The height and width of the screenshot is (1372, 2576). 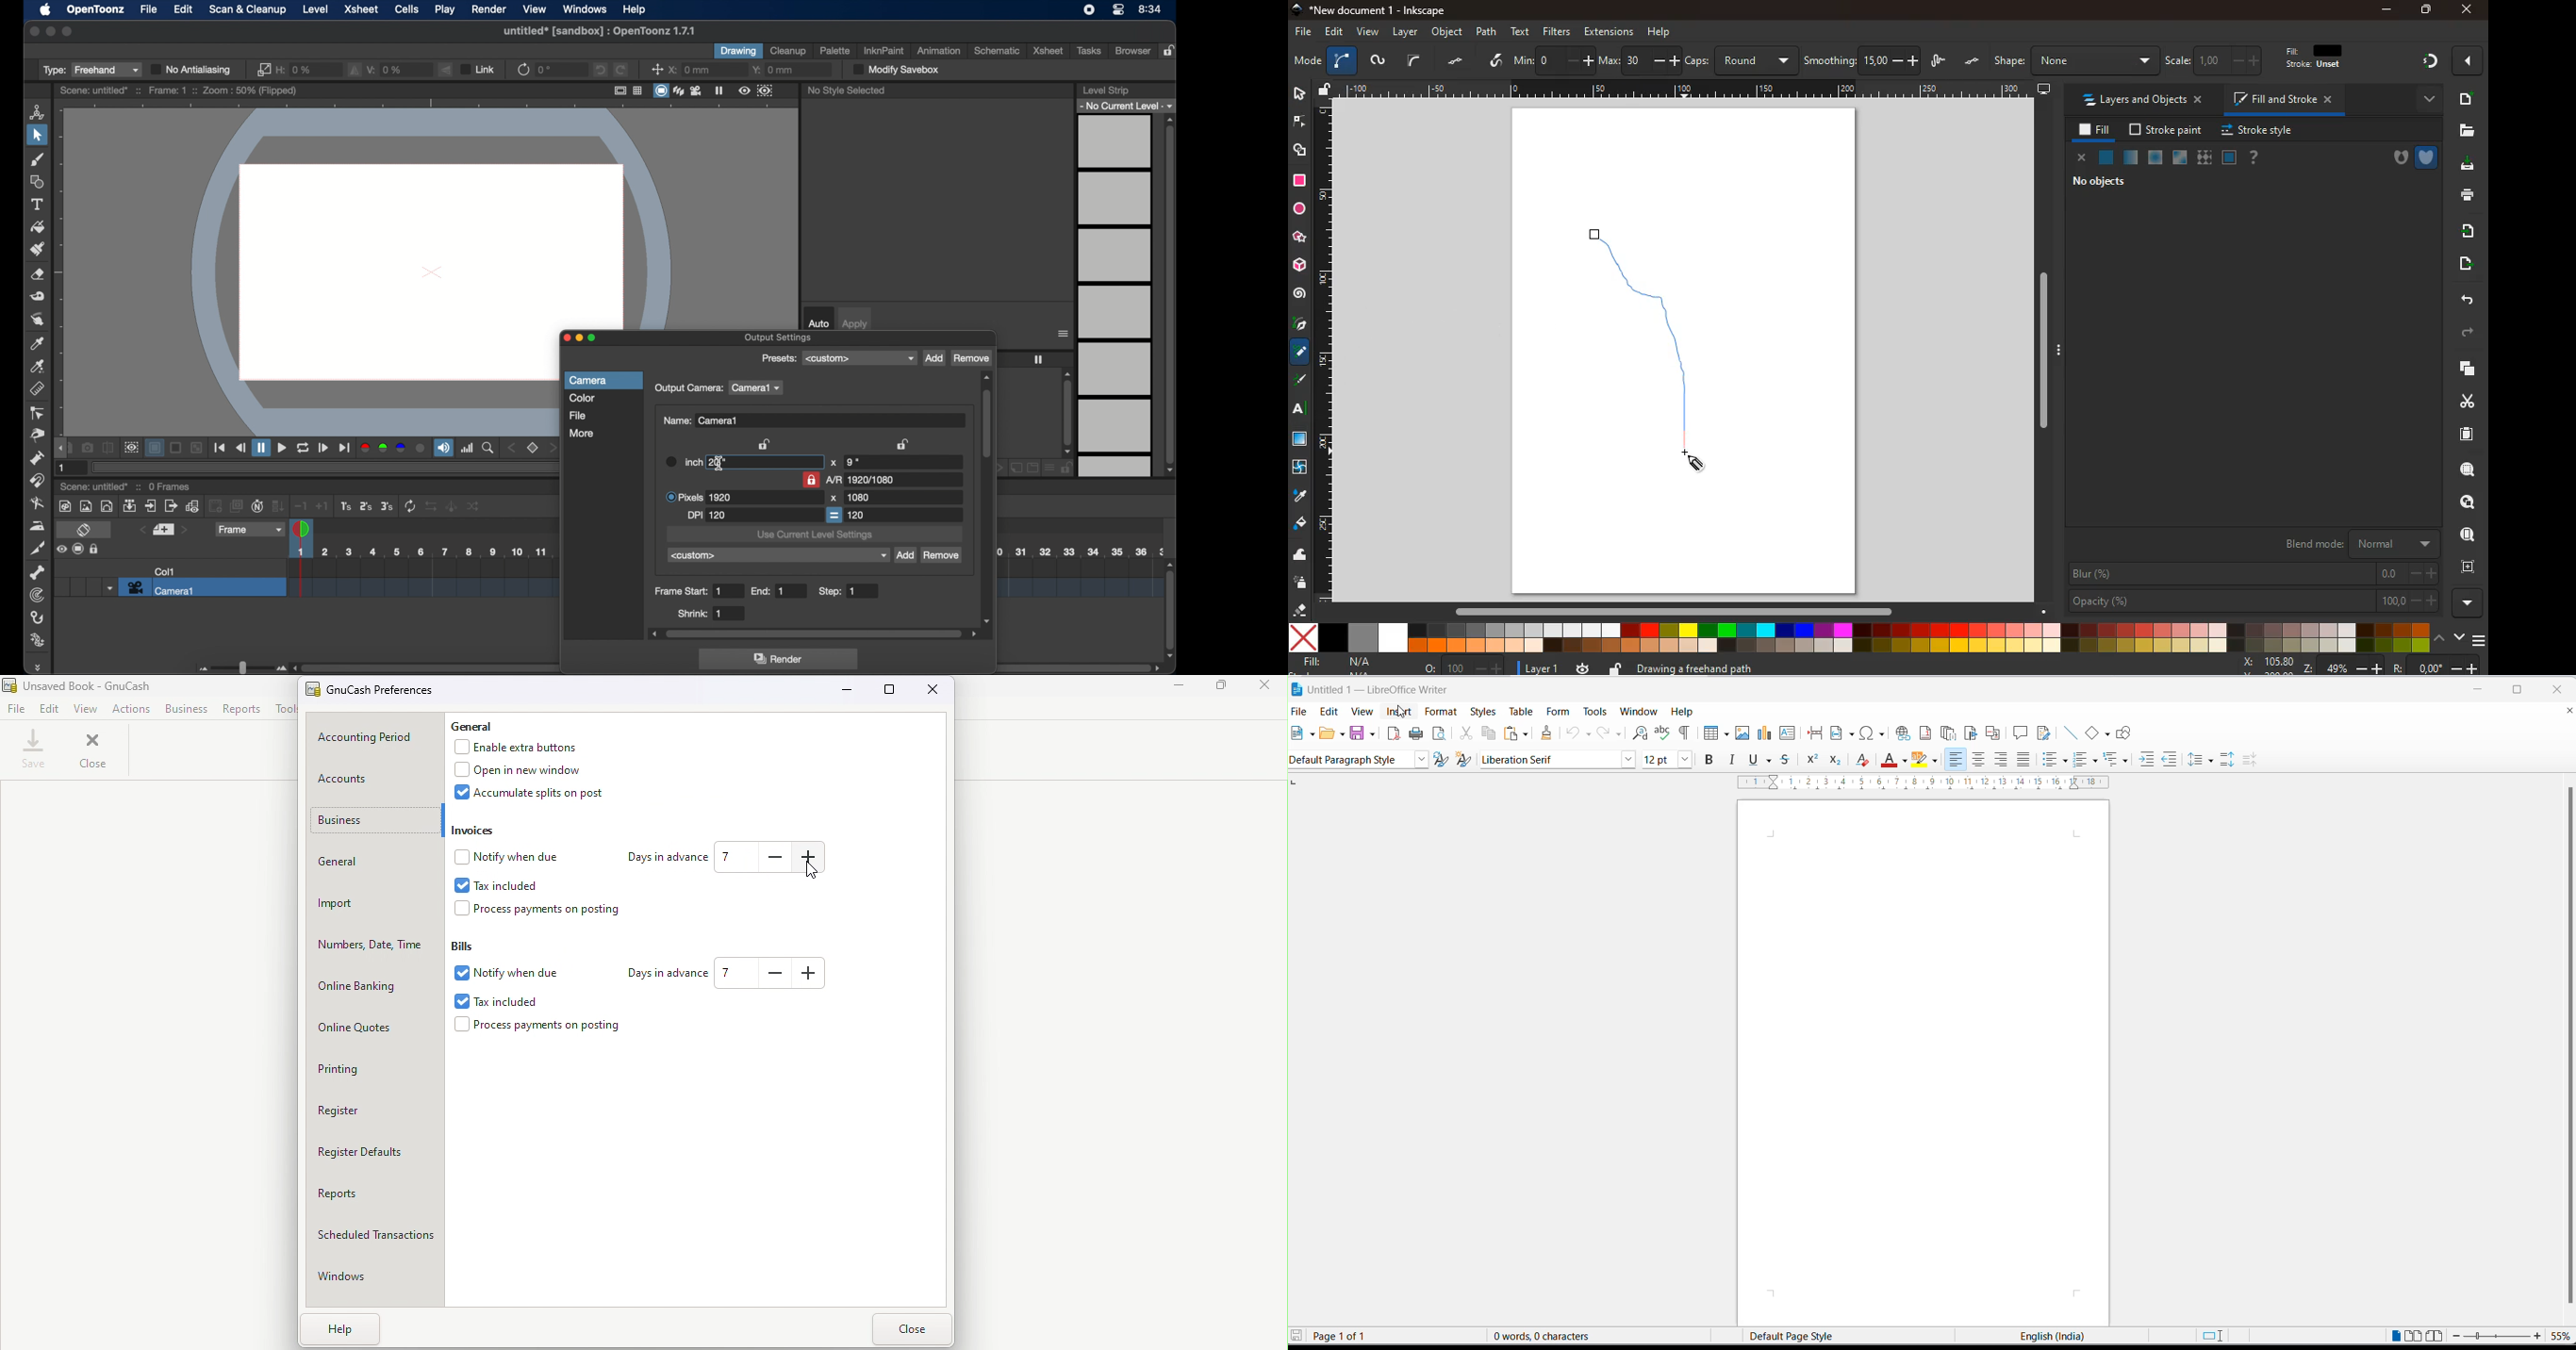 What do you see at coordinates (2467, 196) in the screenshot?
I see `print` at bounding box center [2467, 196].